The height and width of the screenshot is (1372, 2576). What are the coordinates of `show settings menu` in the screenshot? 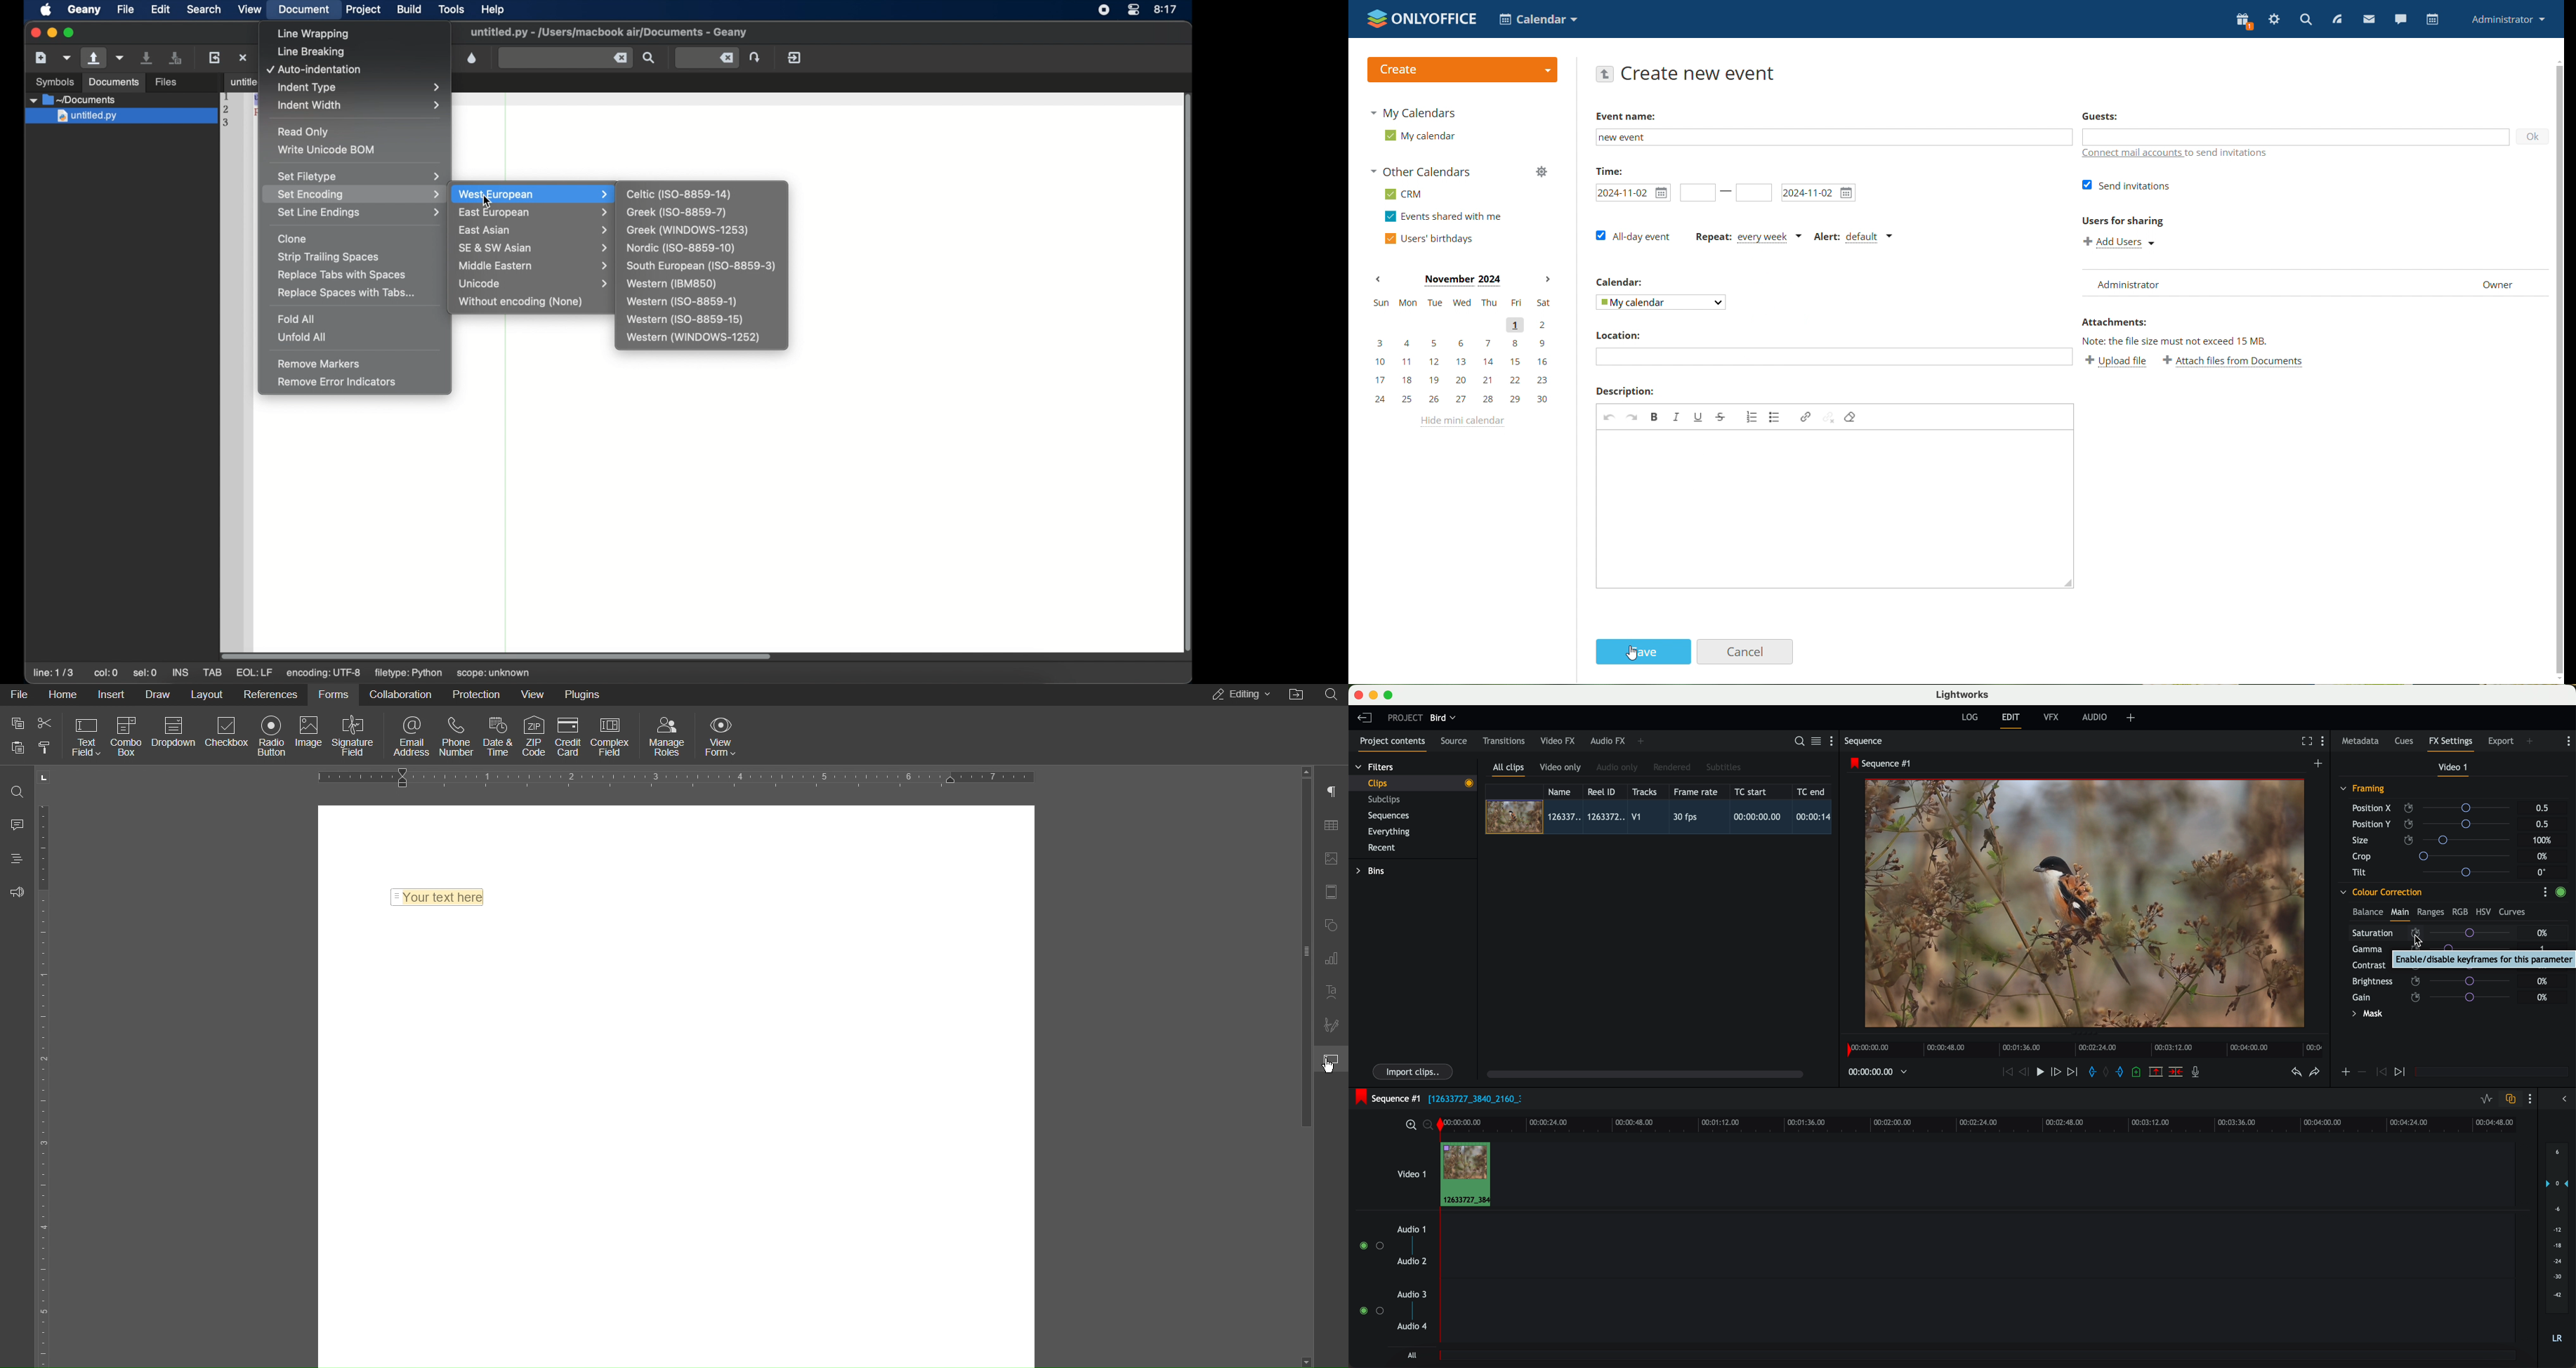 It's located at (2568, 741).